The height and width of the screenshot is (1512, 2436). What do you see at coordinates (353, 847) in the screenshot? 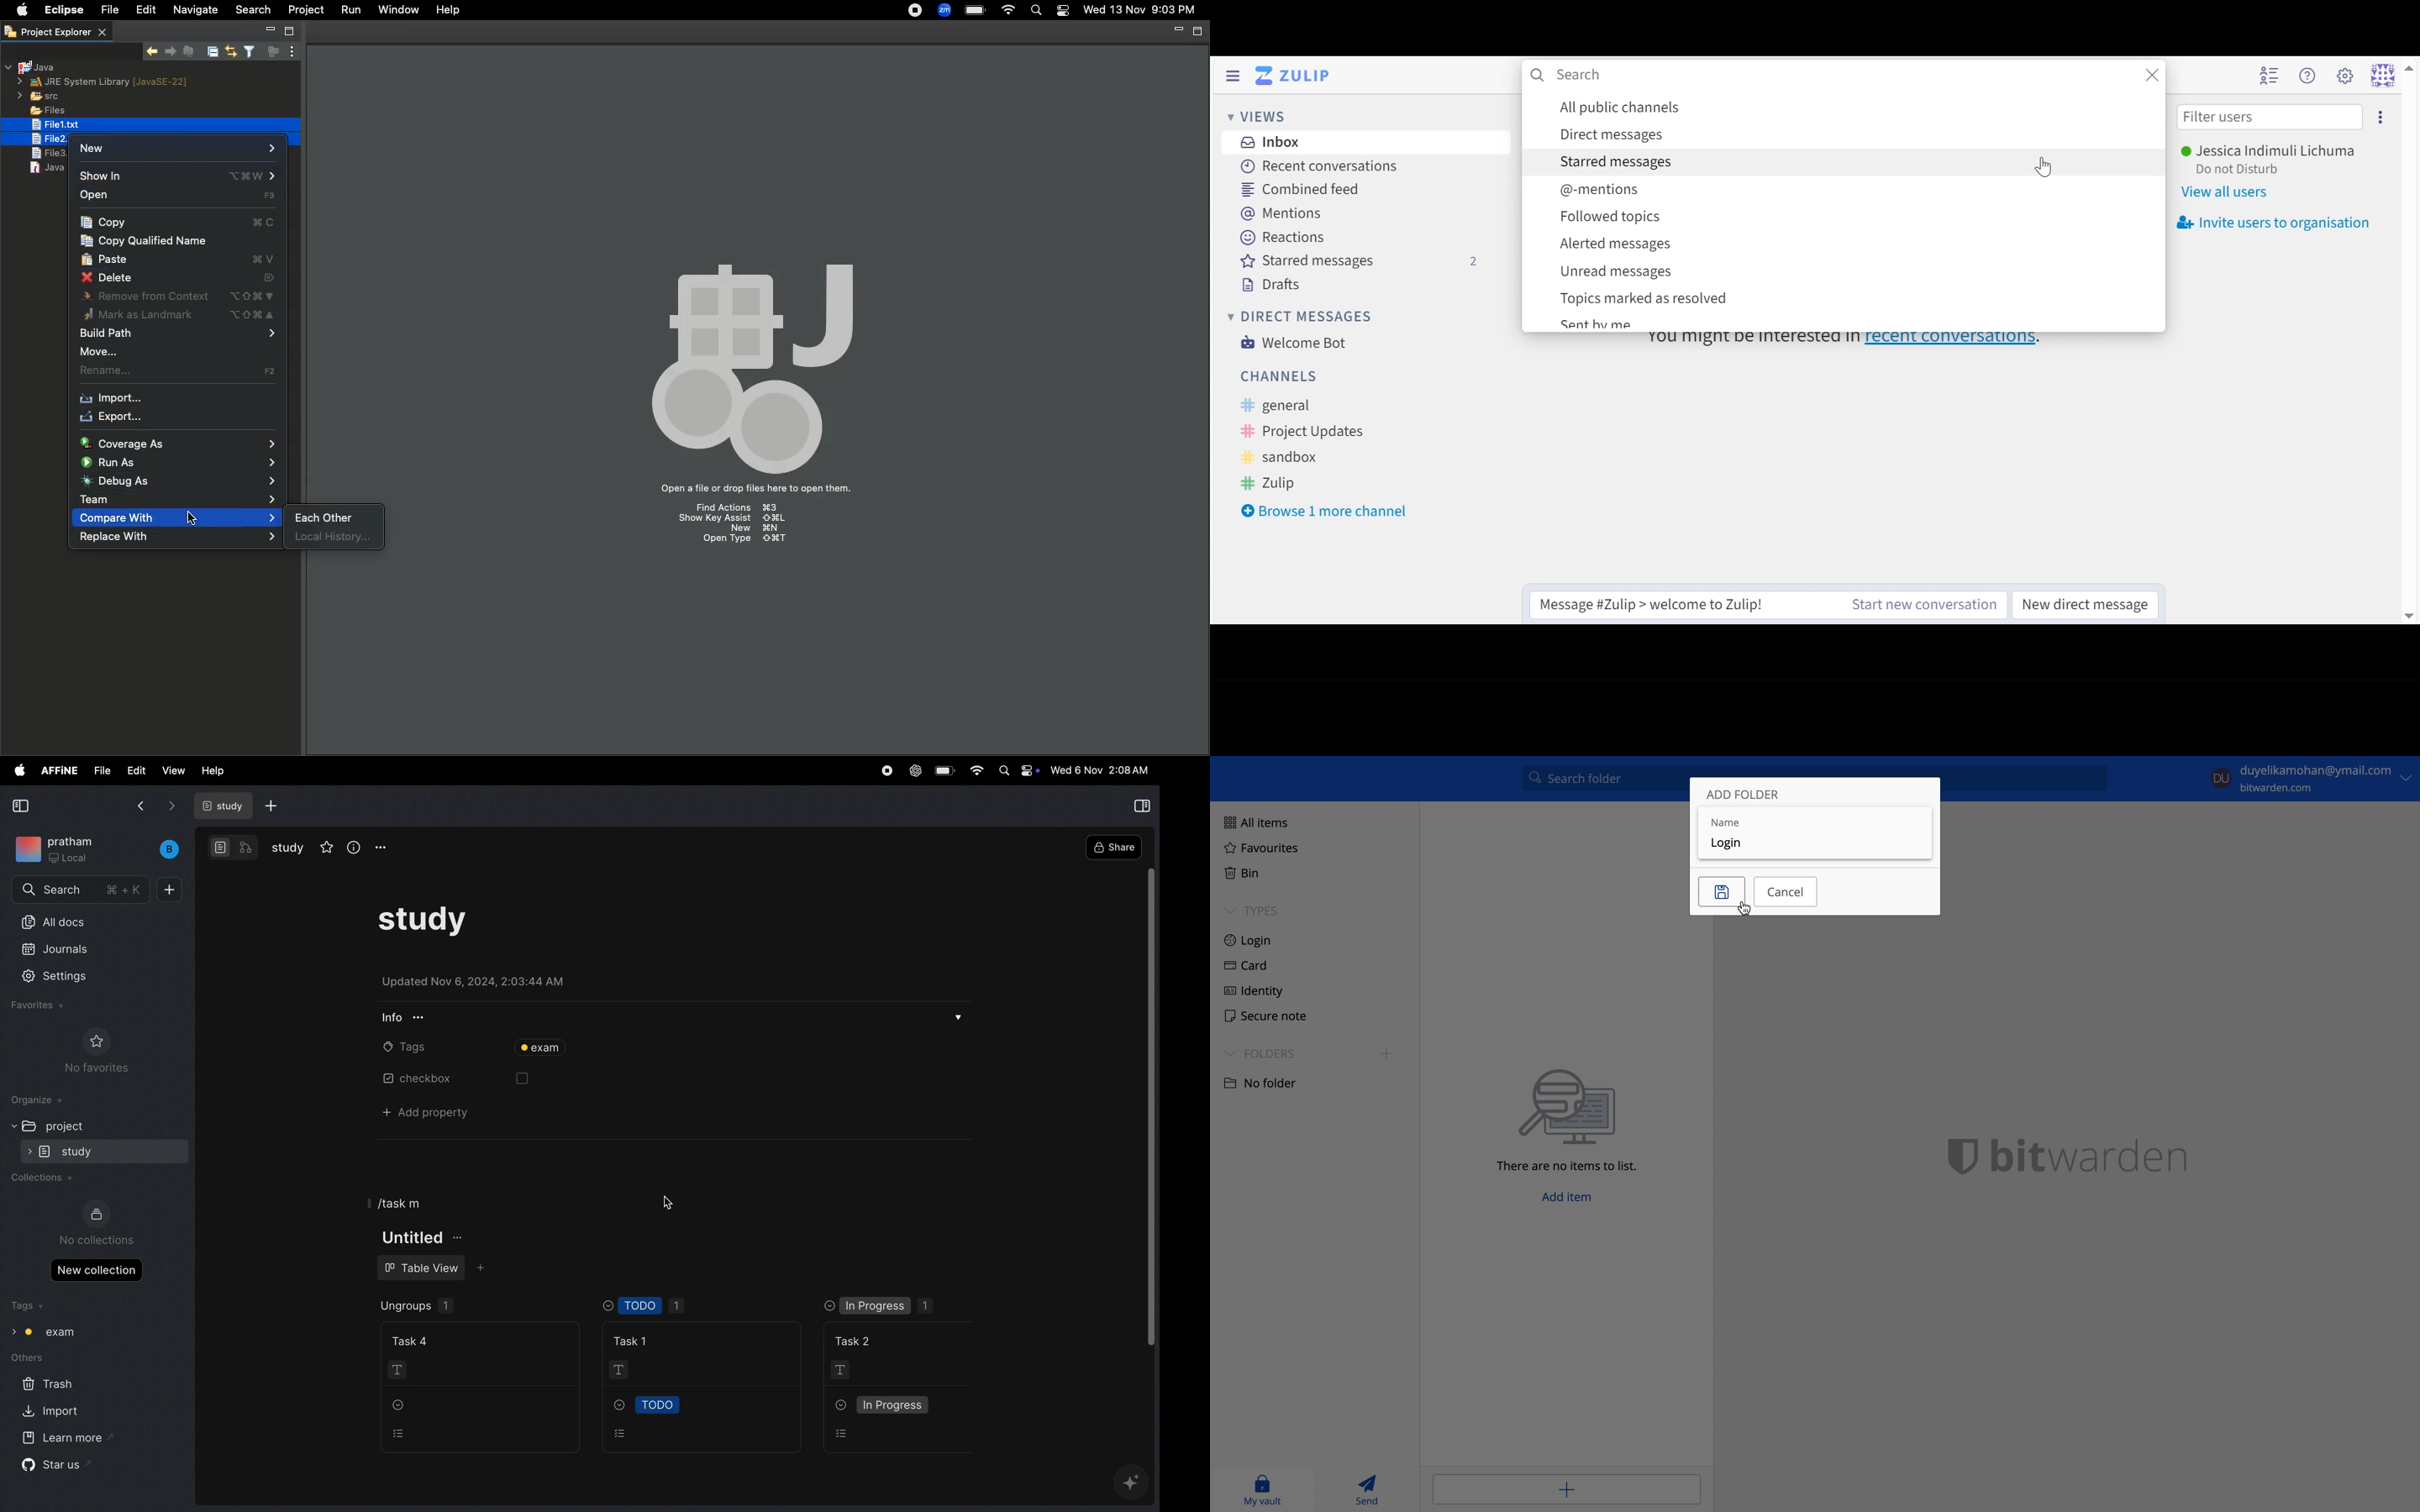
I see `info` at bounding box center [353, 847].